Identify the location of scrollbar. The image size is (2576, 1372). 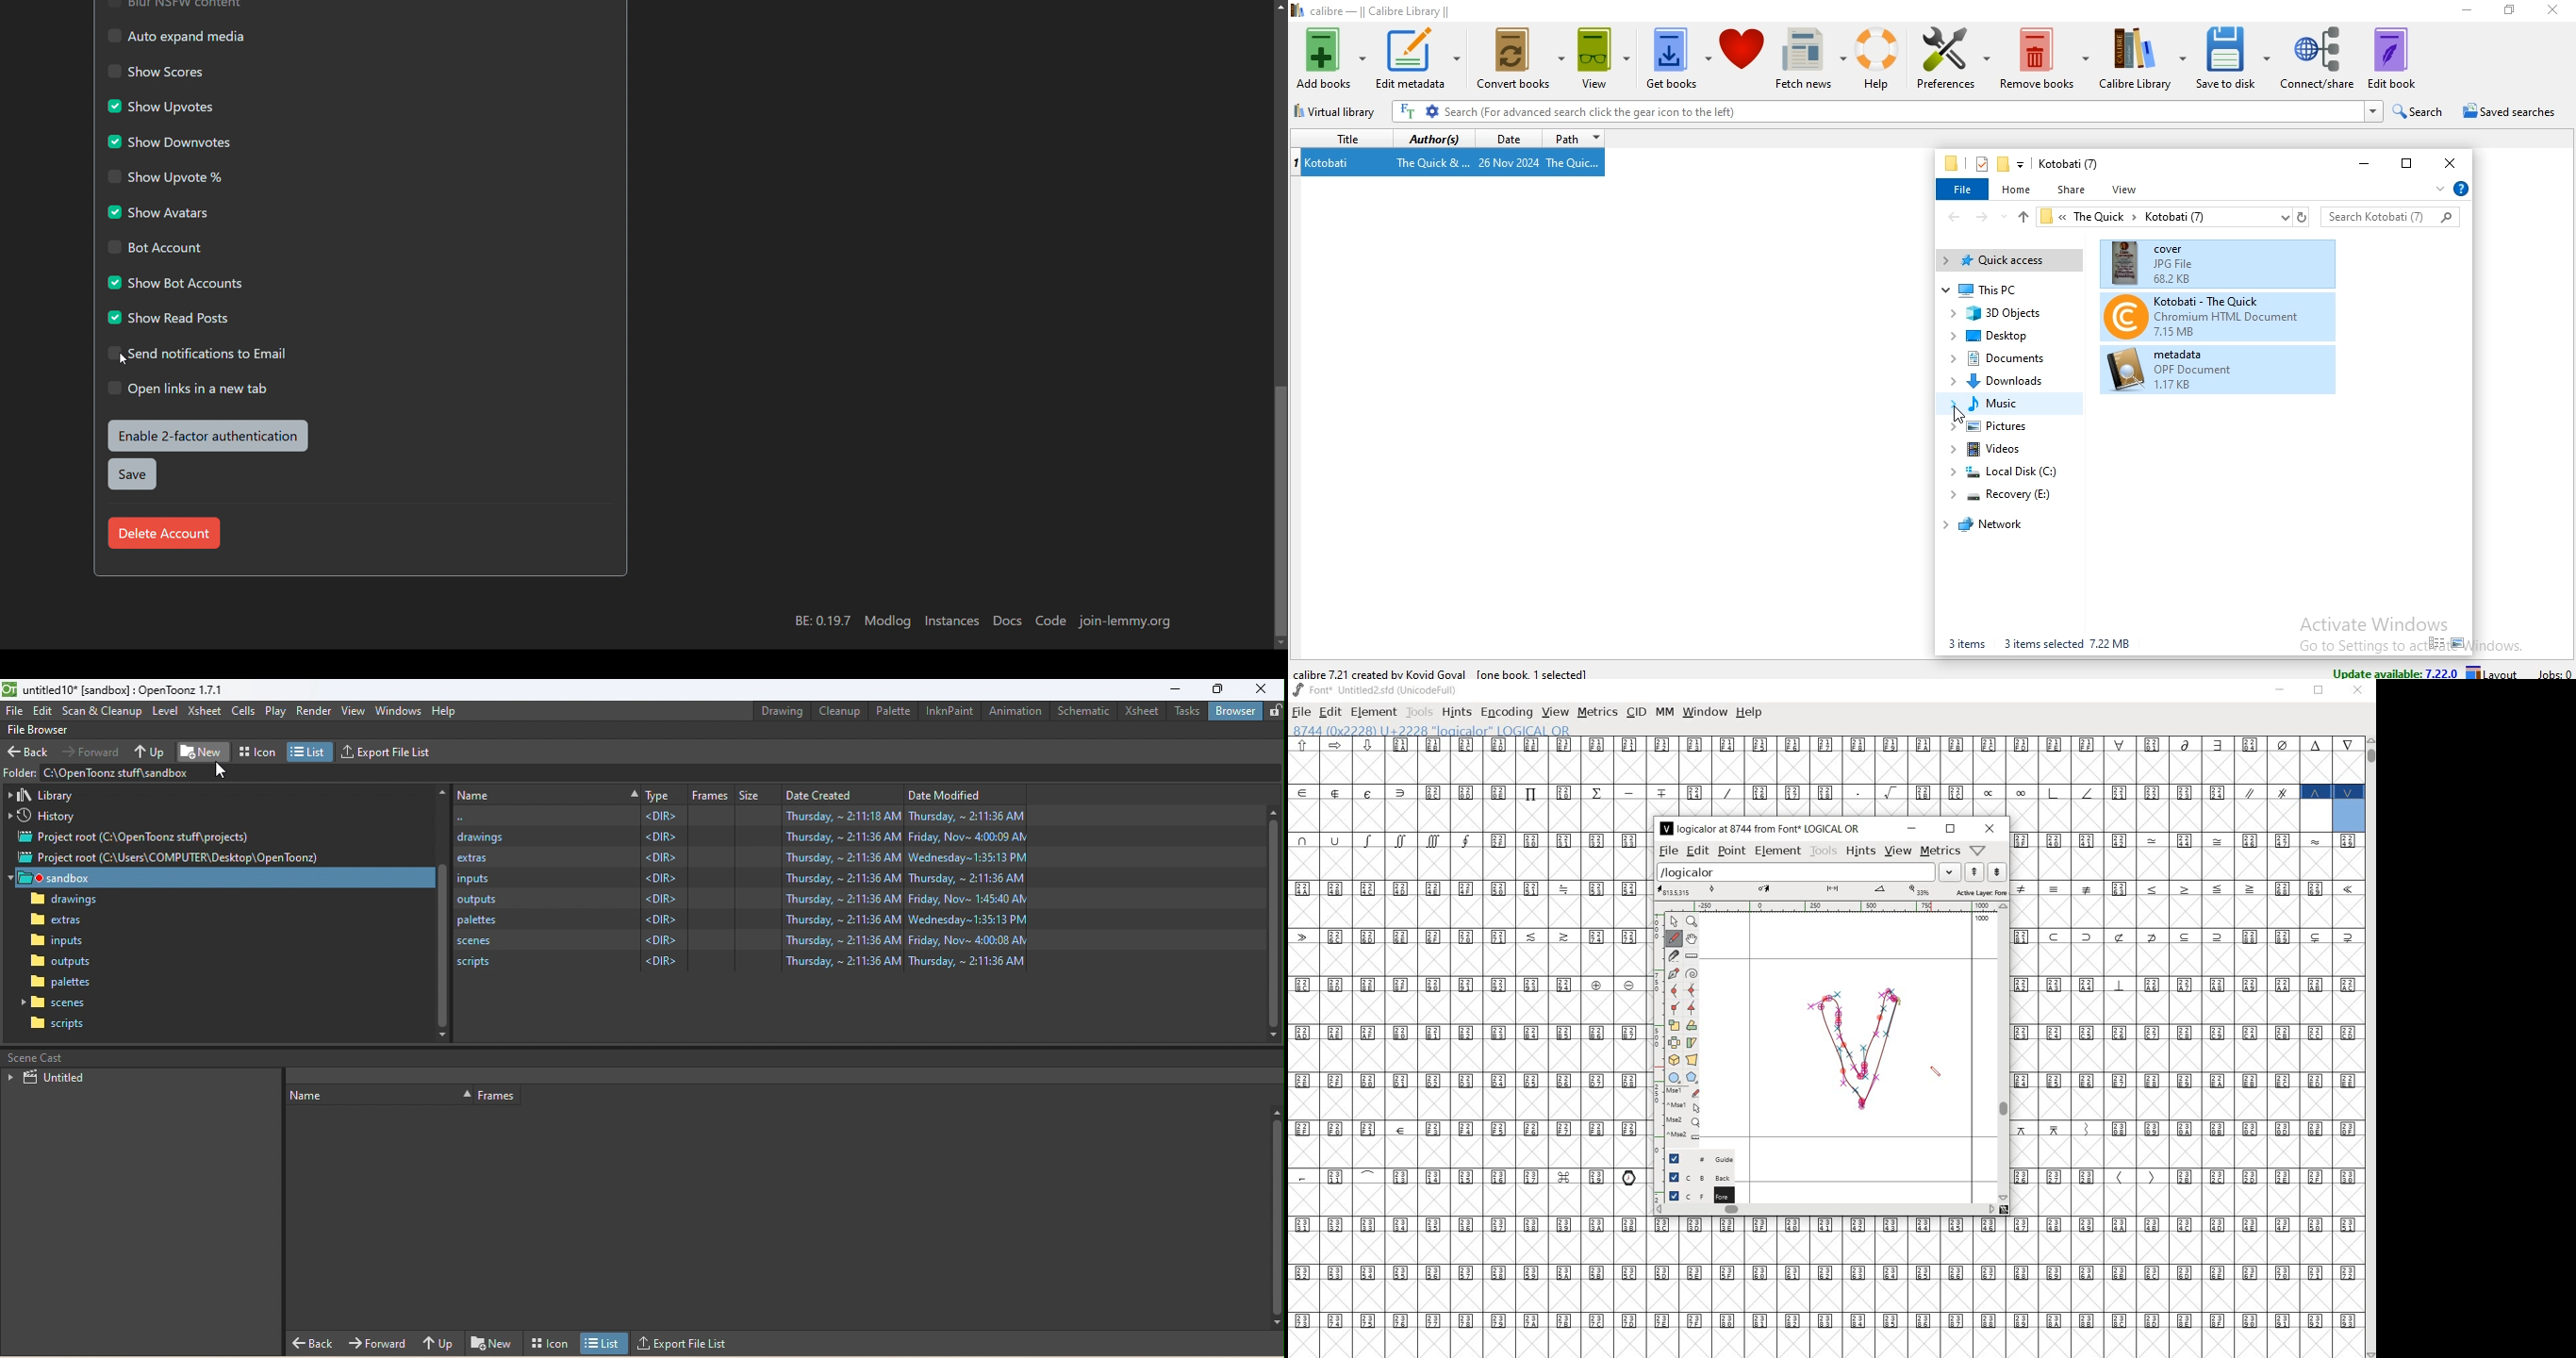
(1828, 1209).